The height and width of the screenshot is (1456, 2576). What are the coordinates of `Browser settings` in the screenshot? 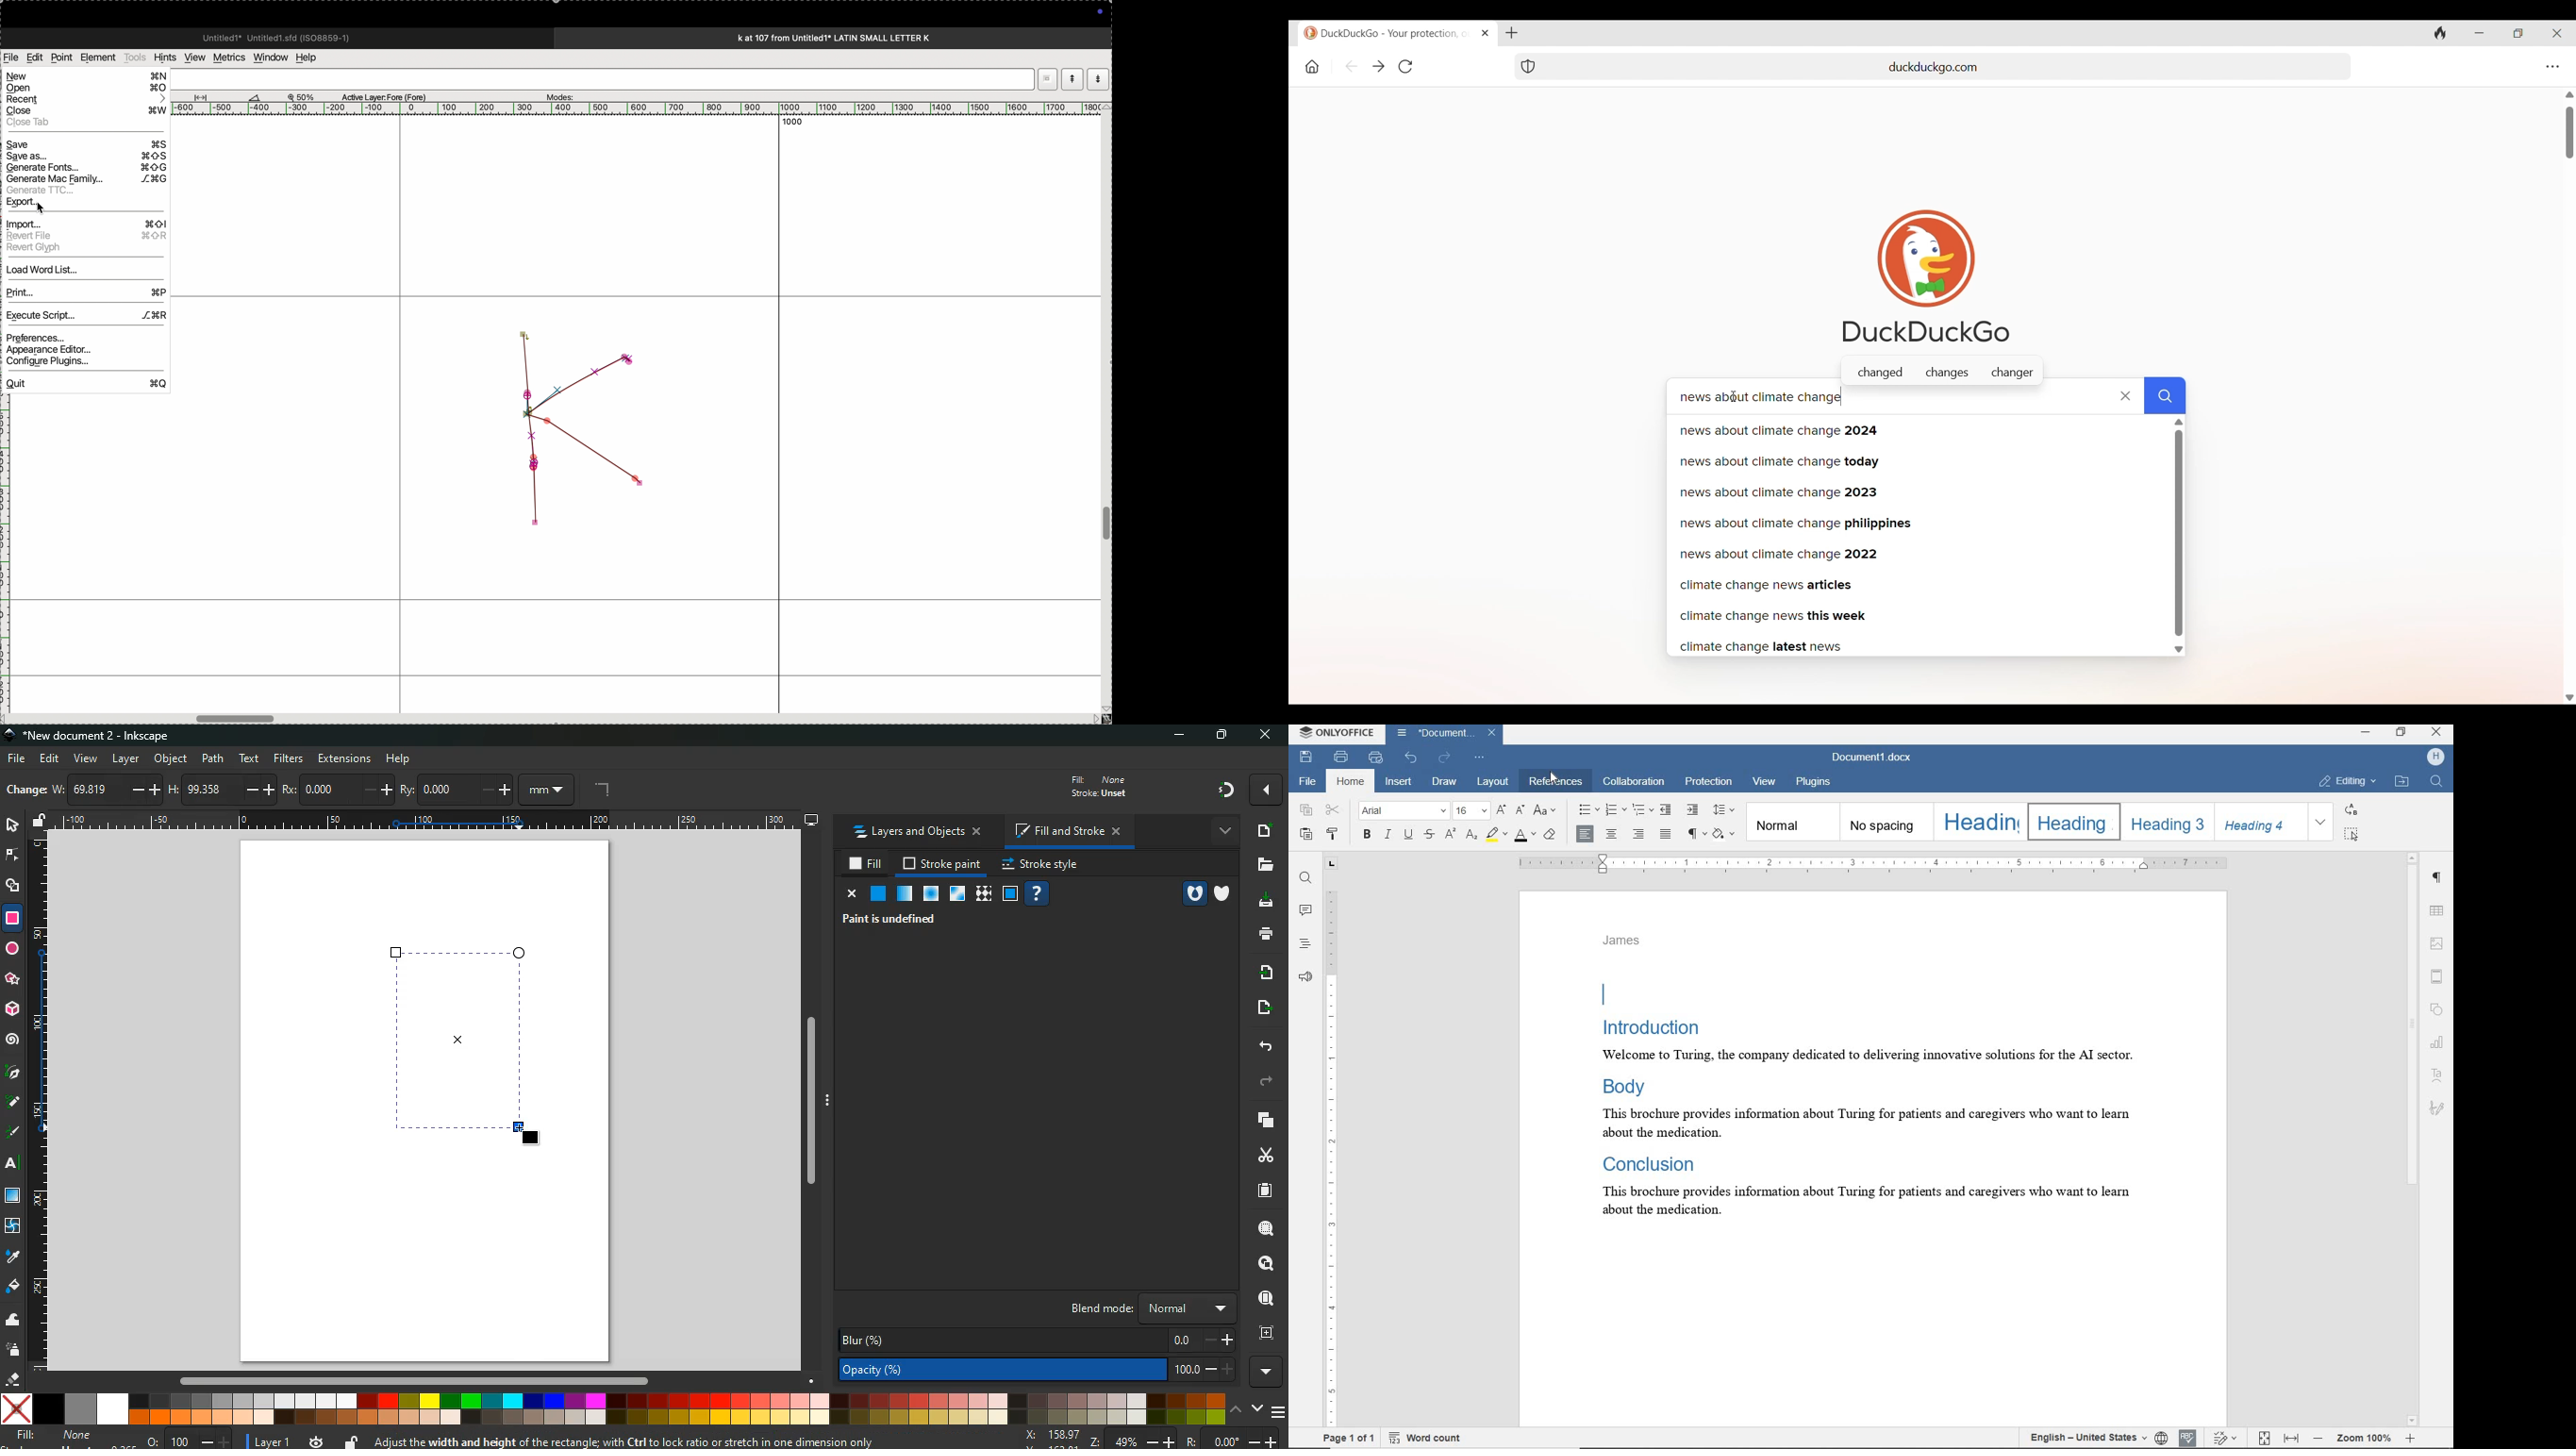 It's located at (2553, 67).